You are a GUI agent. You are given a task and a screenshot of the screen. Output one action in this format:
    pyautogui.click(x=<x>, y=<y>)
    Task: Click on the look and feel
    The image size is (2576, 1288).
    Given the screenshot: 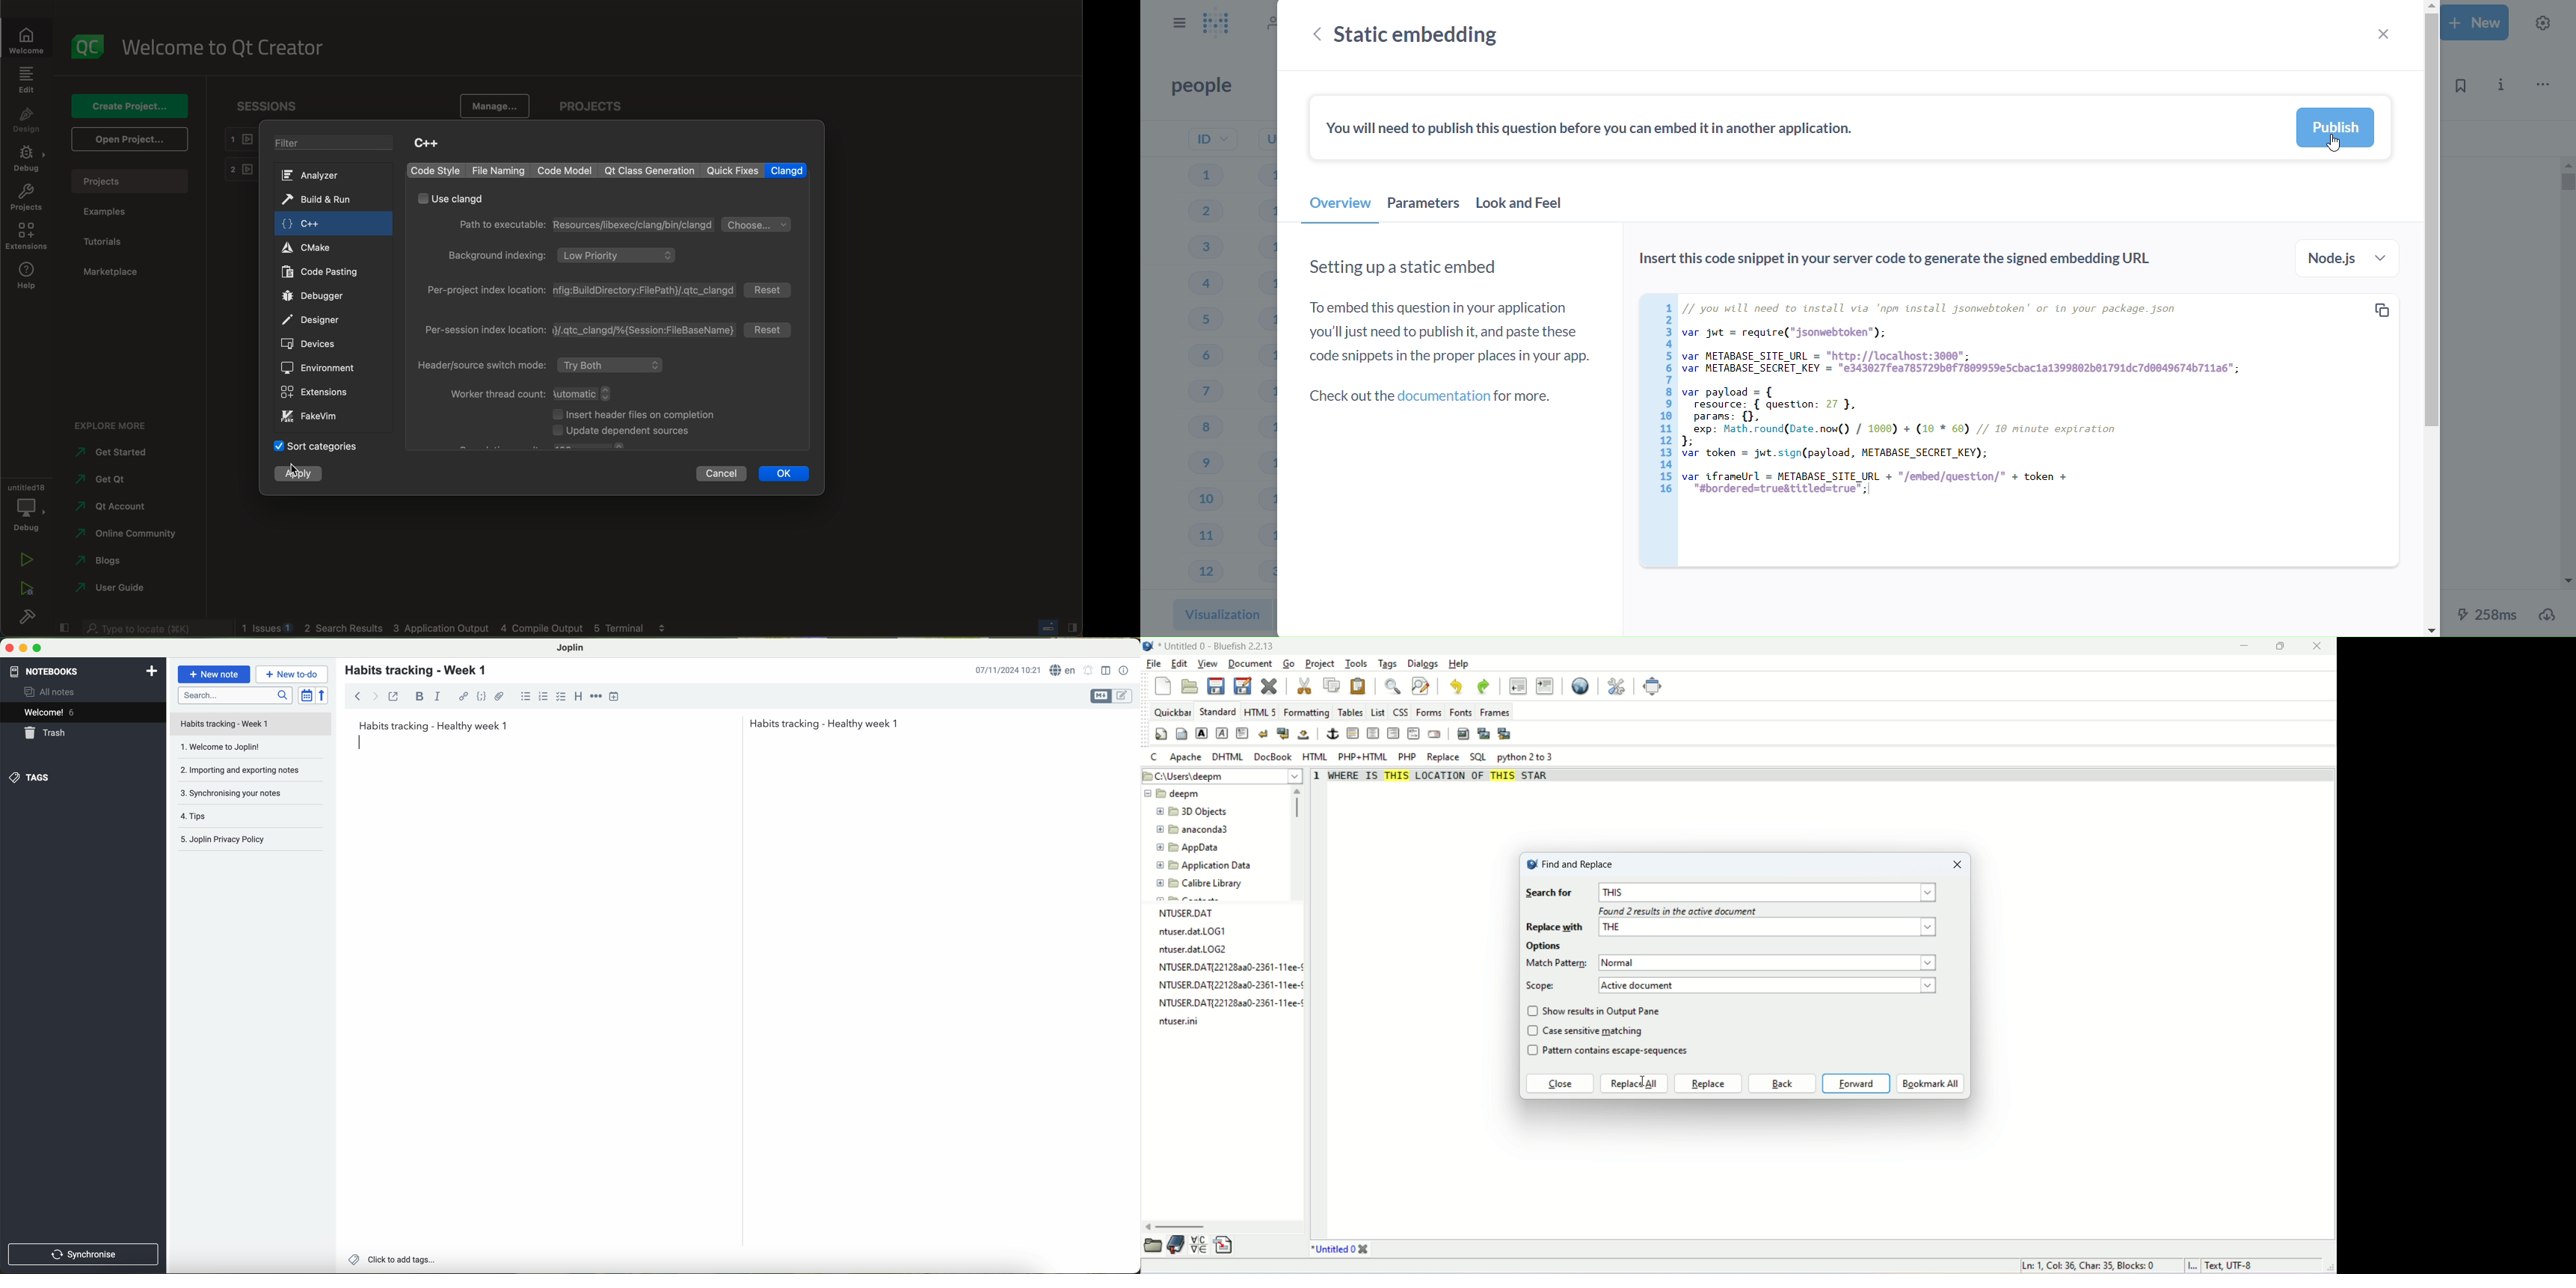 What is the action you would take?
    pyautogui.click(x=1529, y=207)
    